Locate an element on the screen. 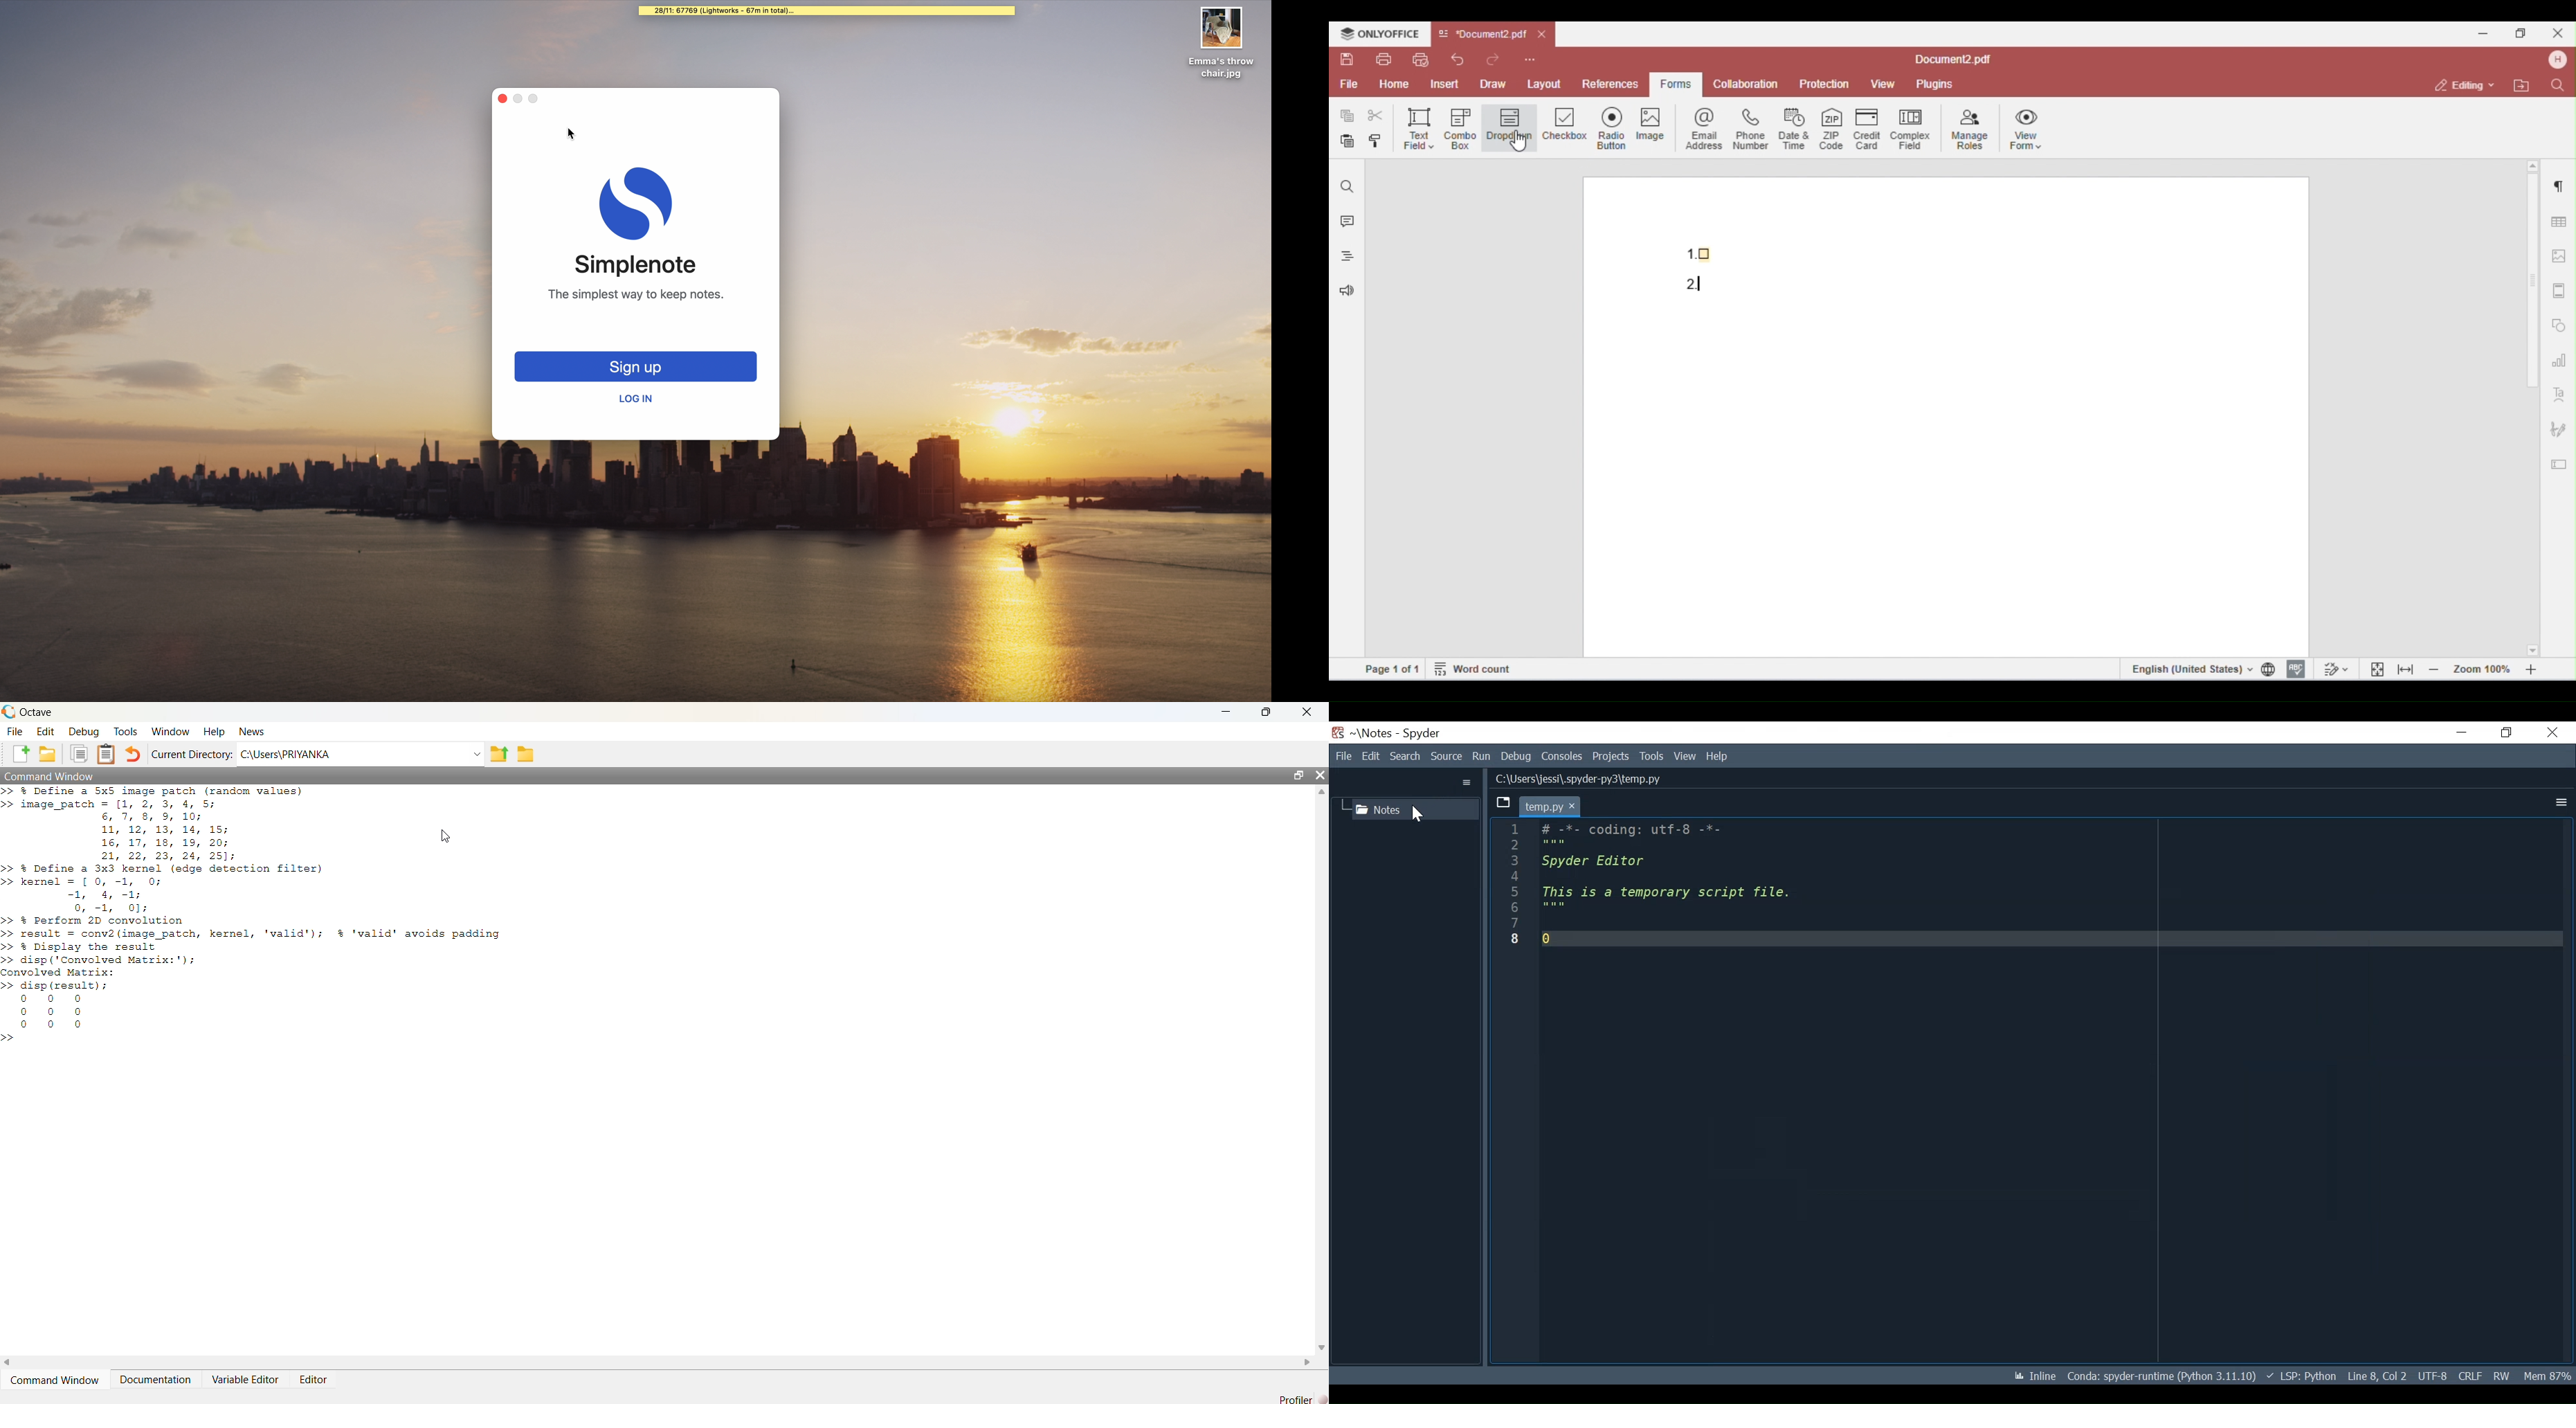 Image resolution: width=2576 pixels, height=1428 pixels. Projects Name is located at coordinates (1371, 733).